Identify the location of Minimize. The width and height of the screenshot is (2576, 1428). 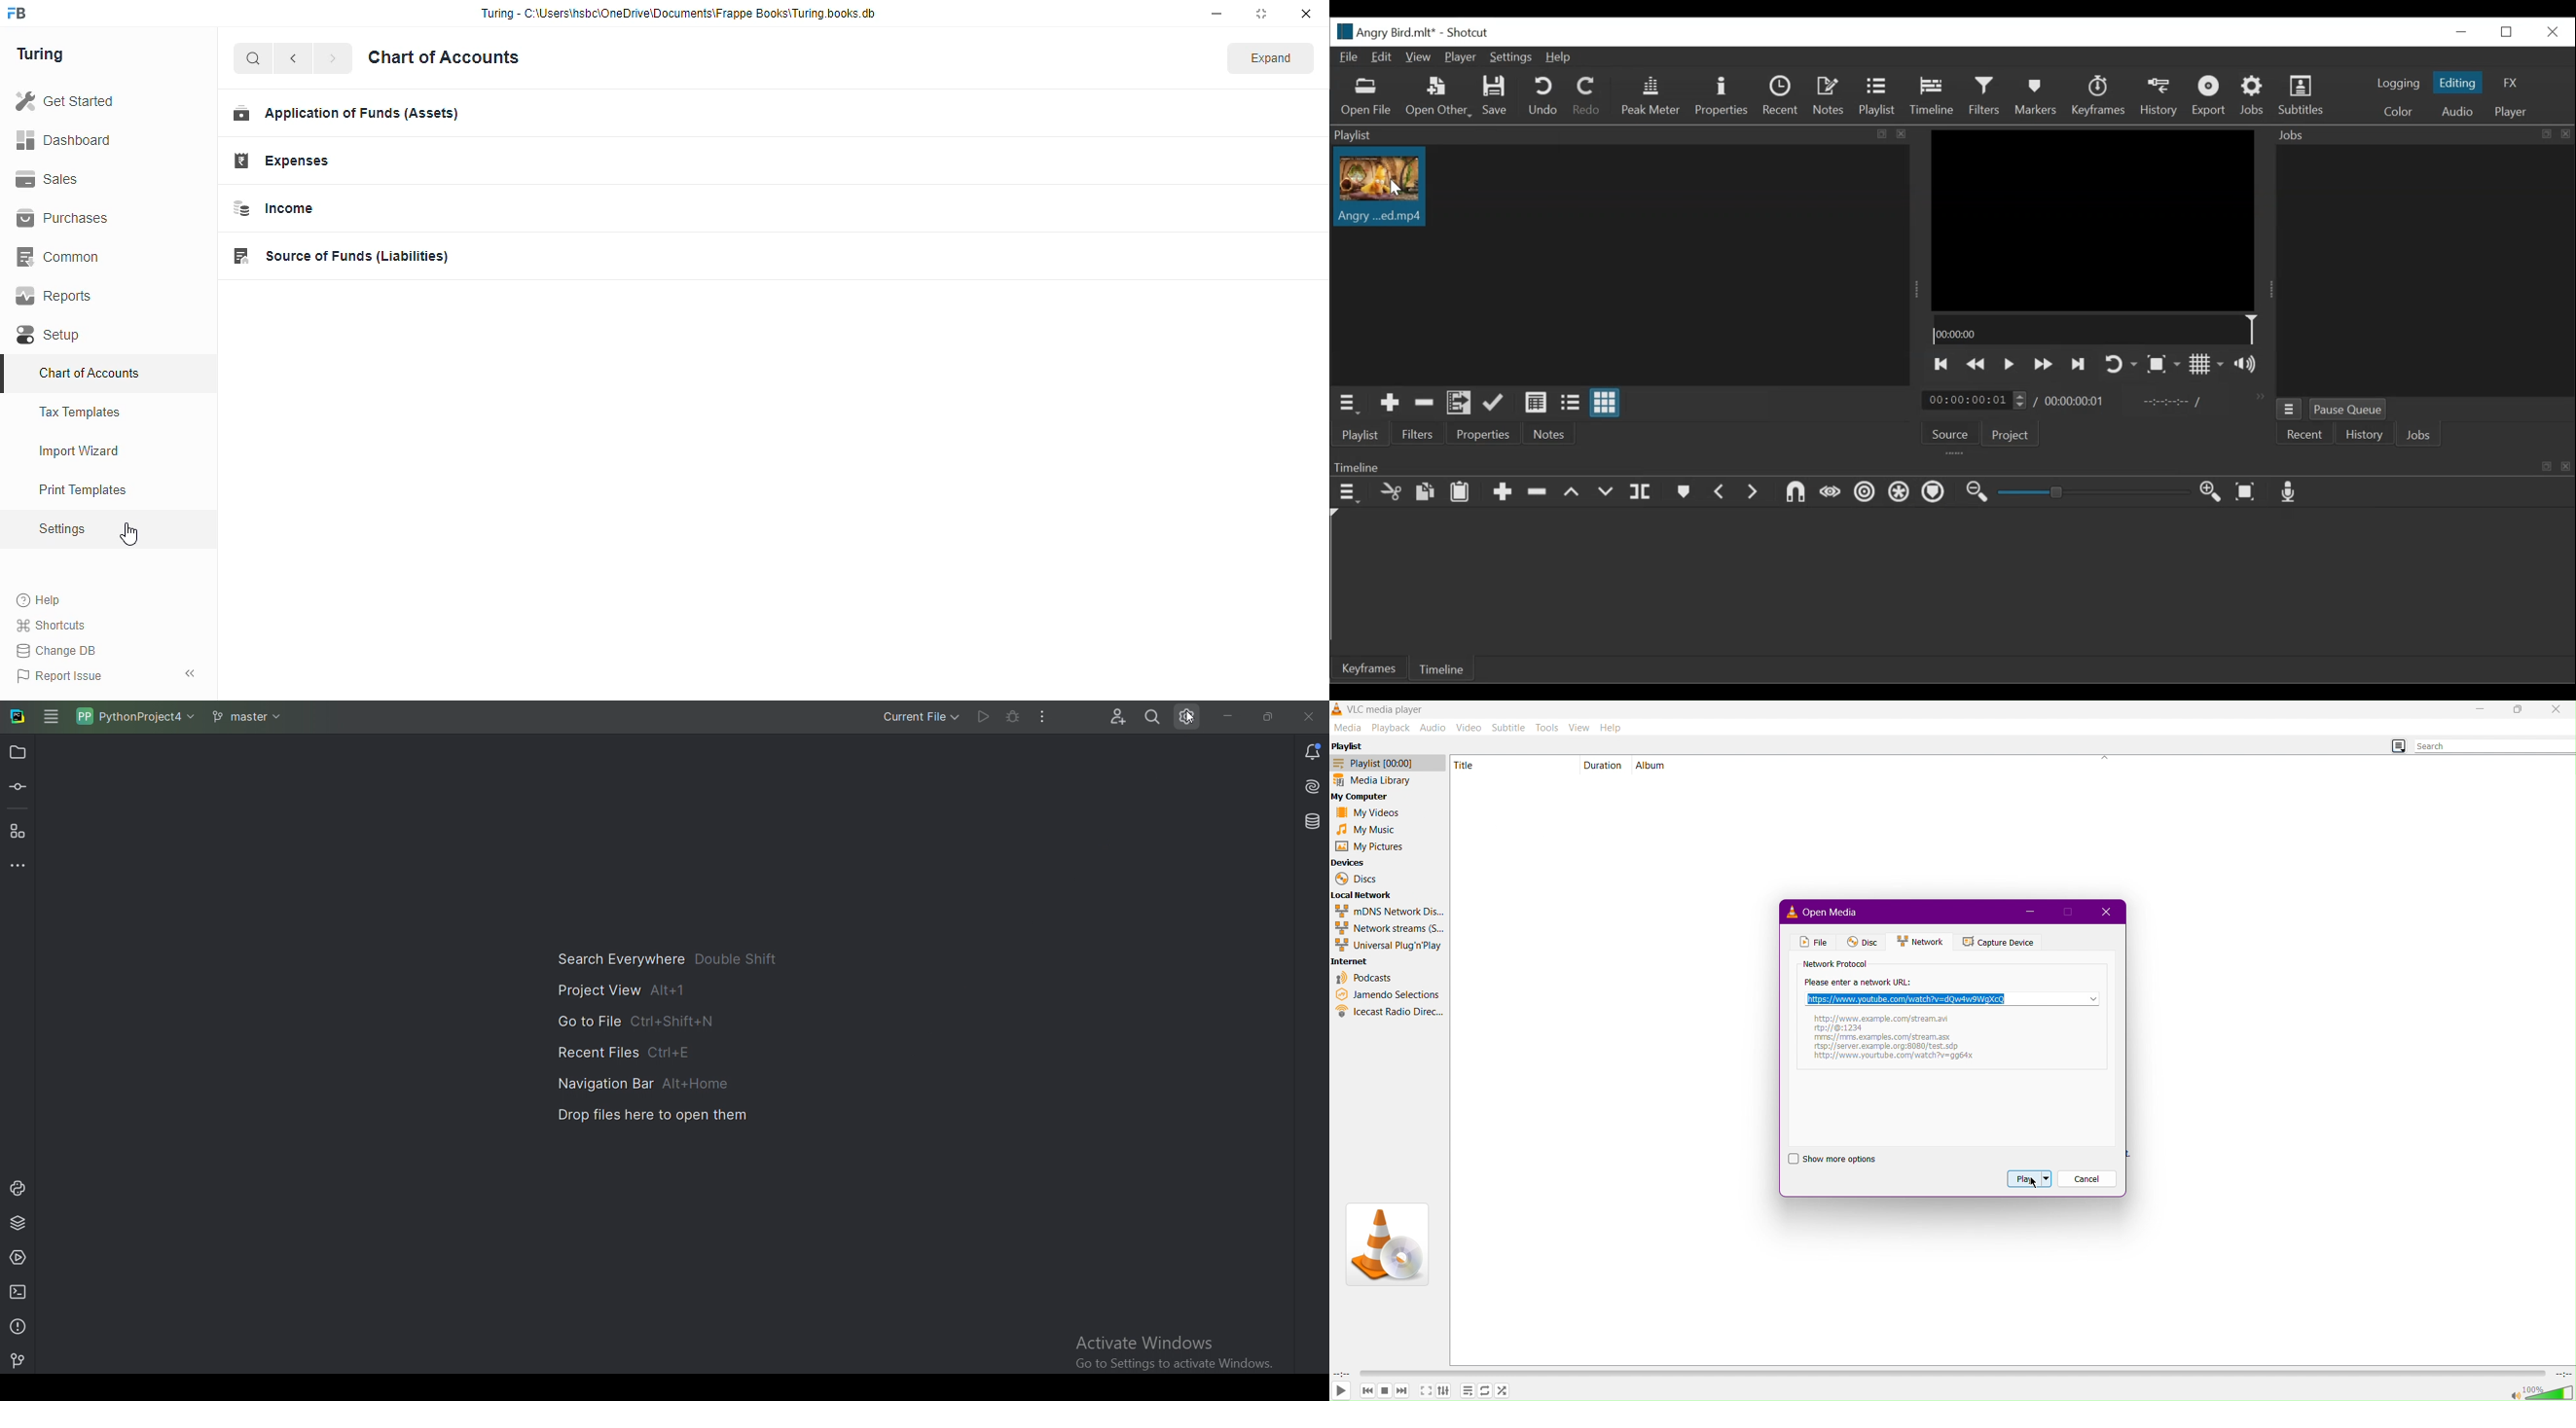
(2482, 710).